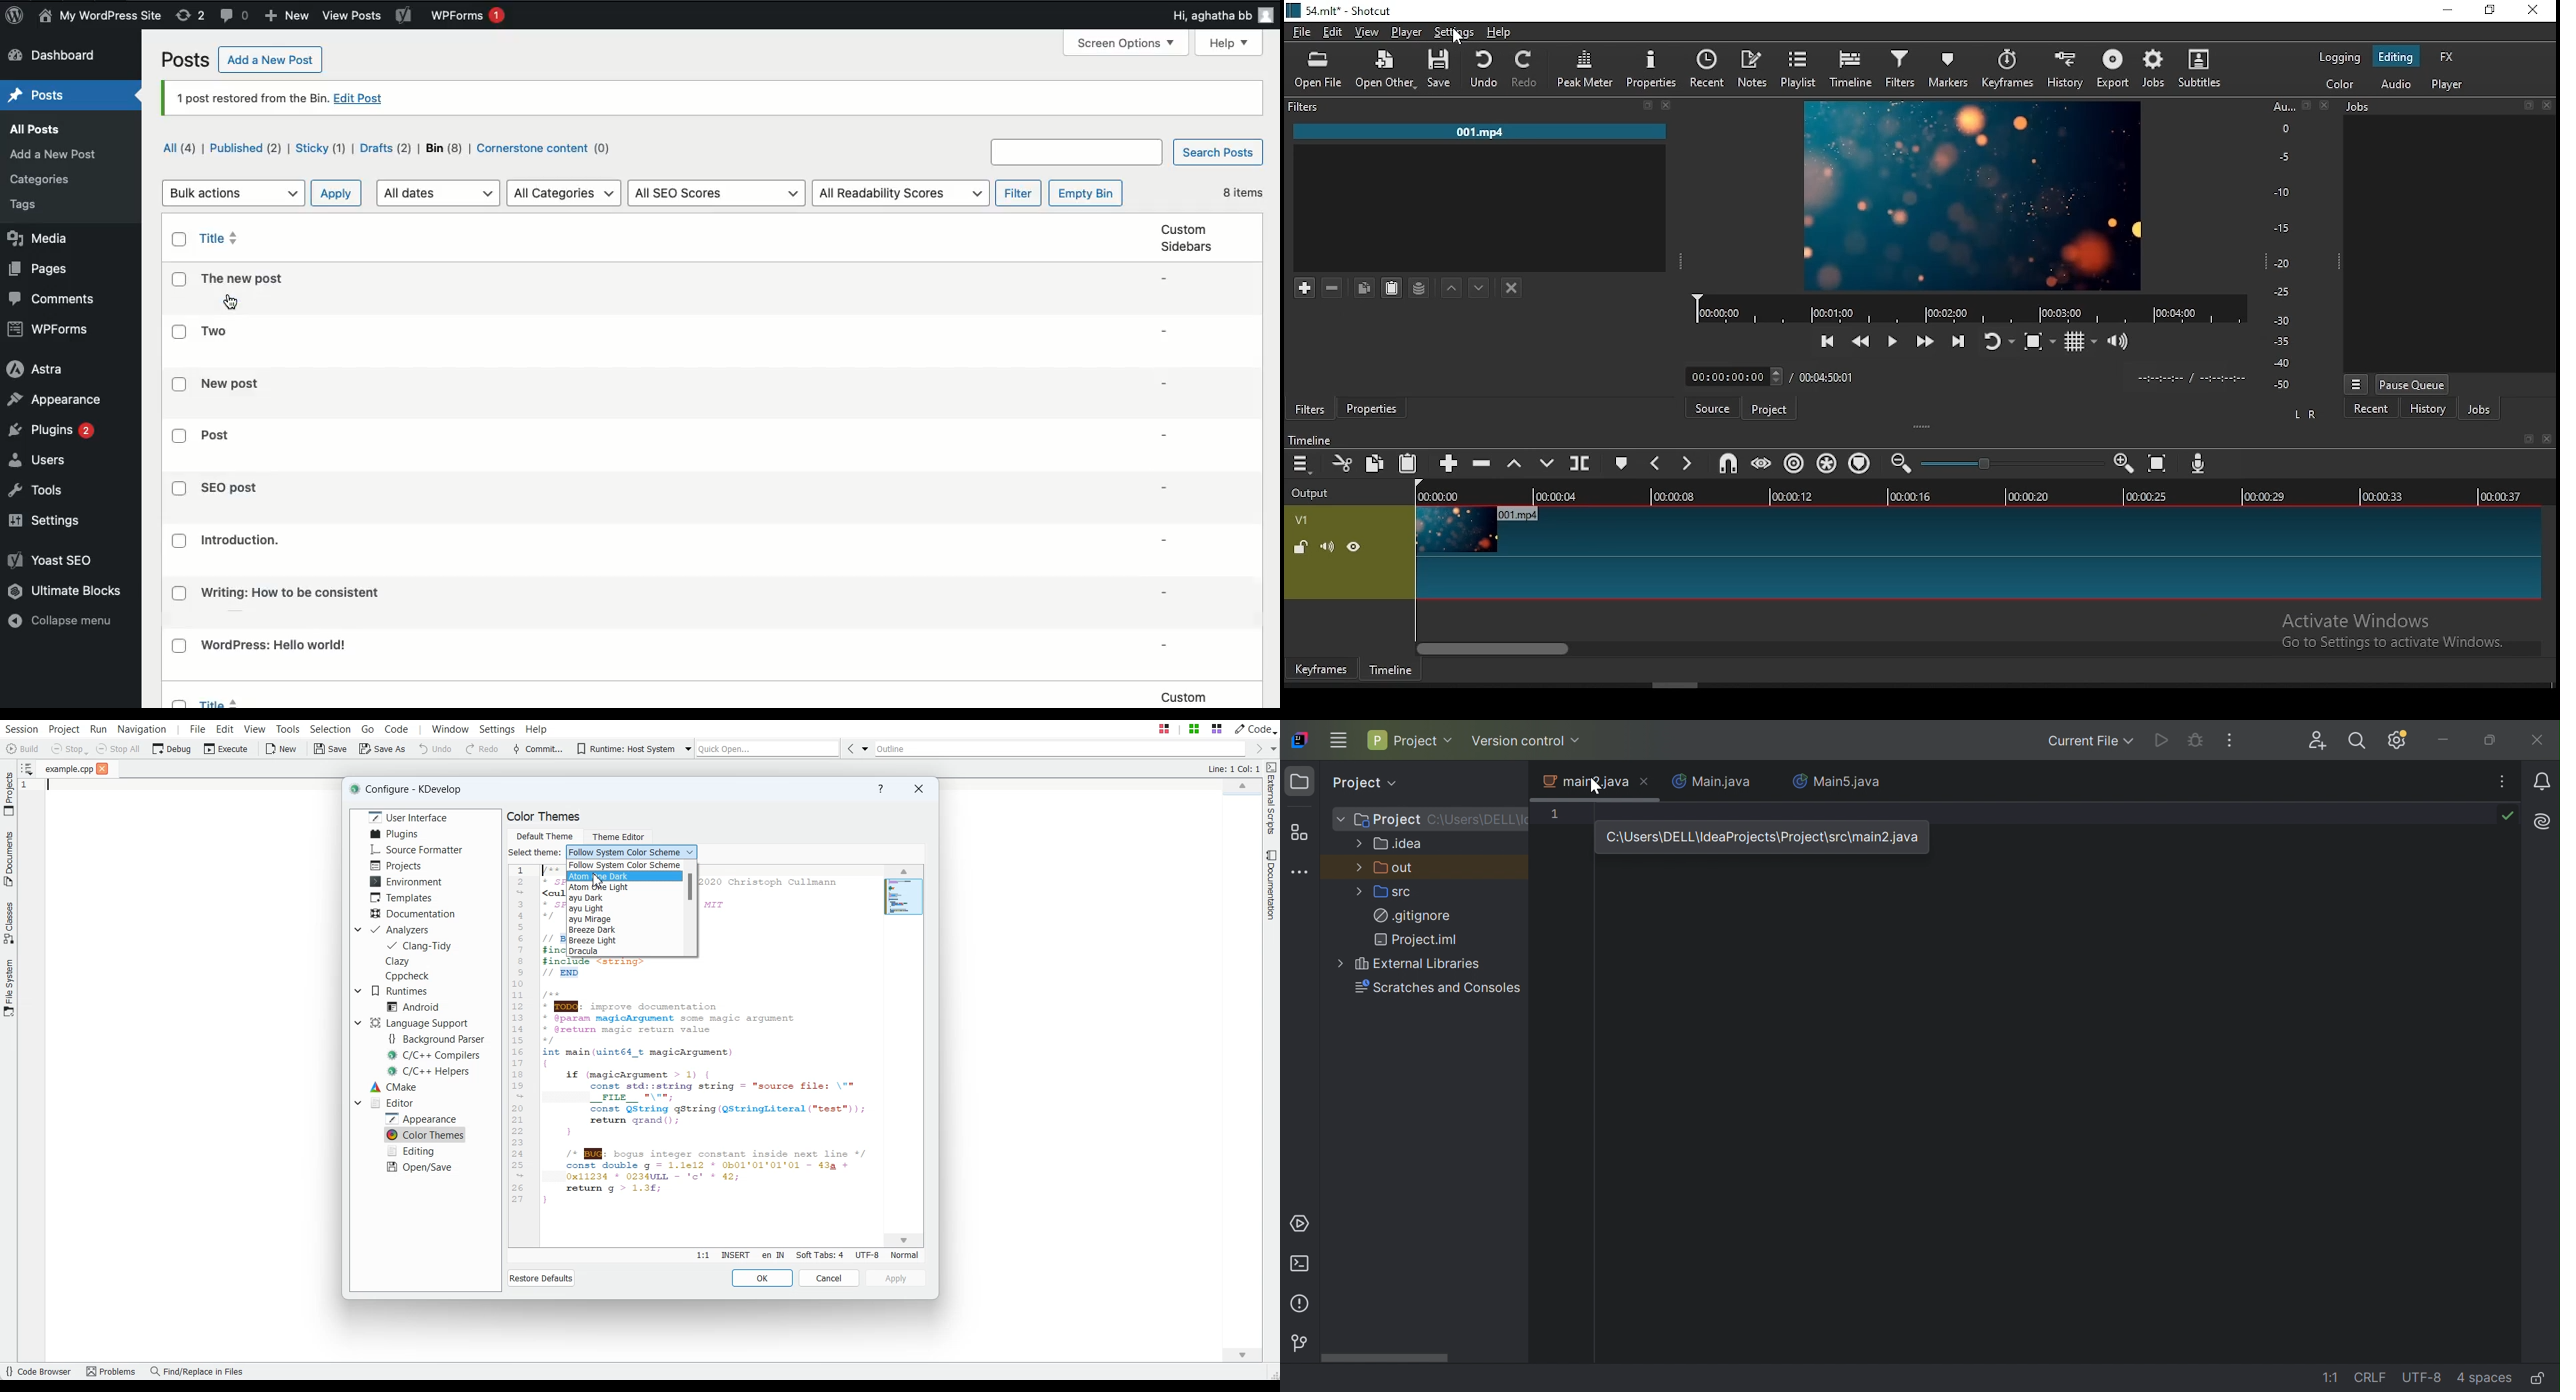 The image size is (2576, 1400). What do you see at coordinates (1752, 69) in the screenshot?
I see `notes` at bounding box center [1752, 69].